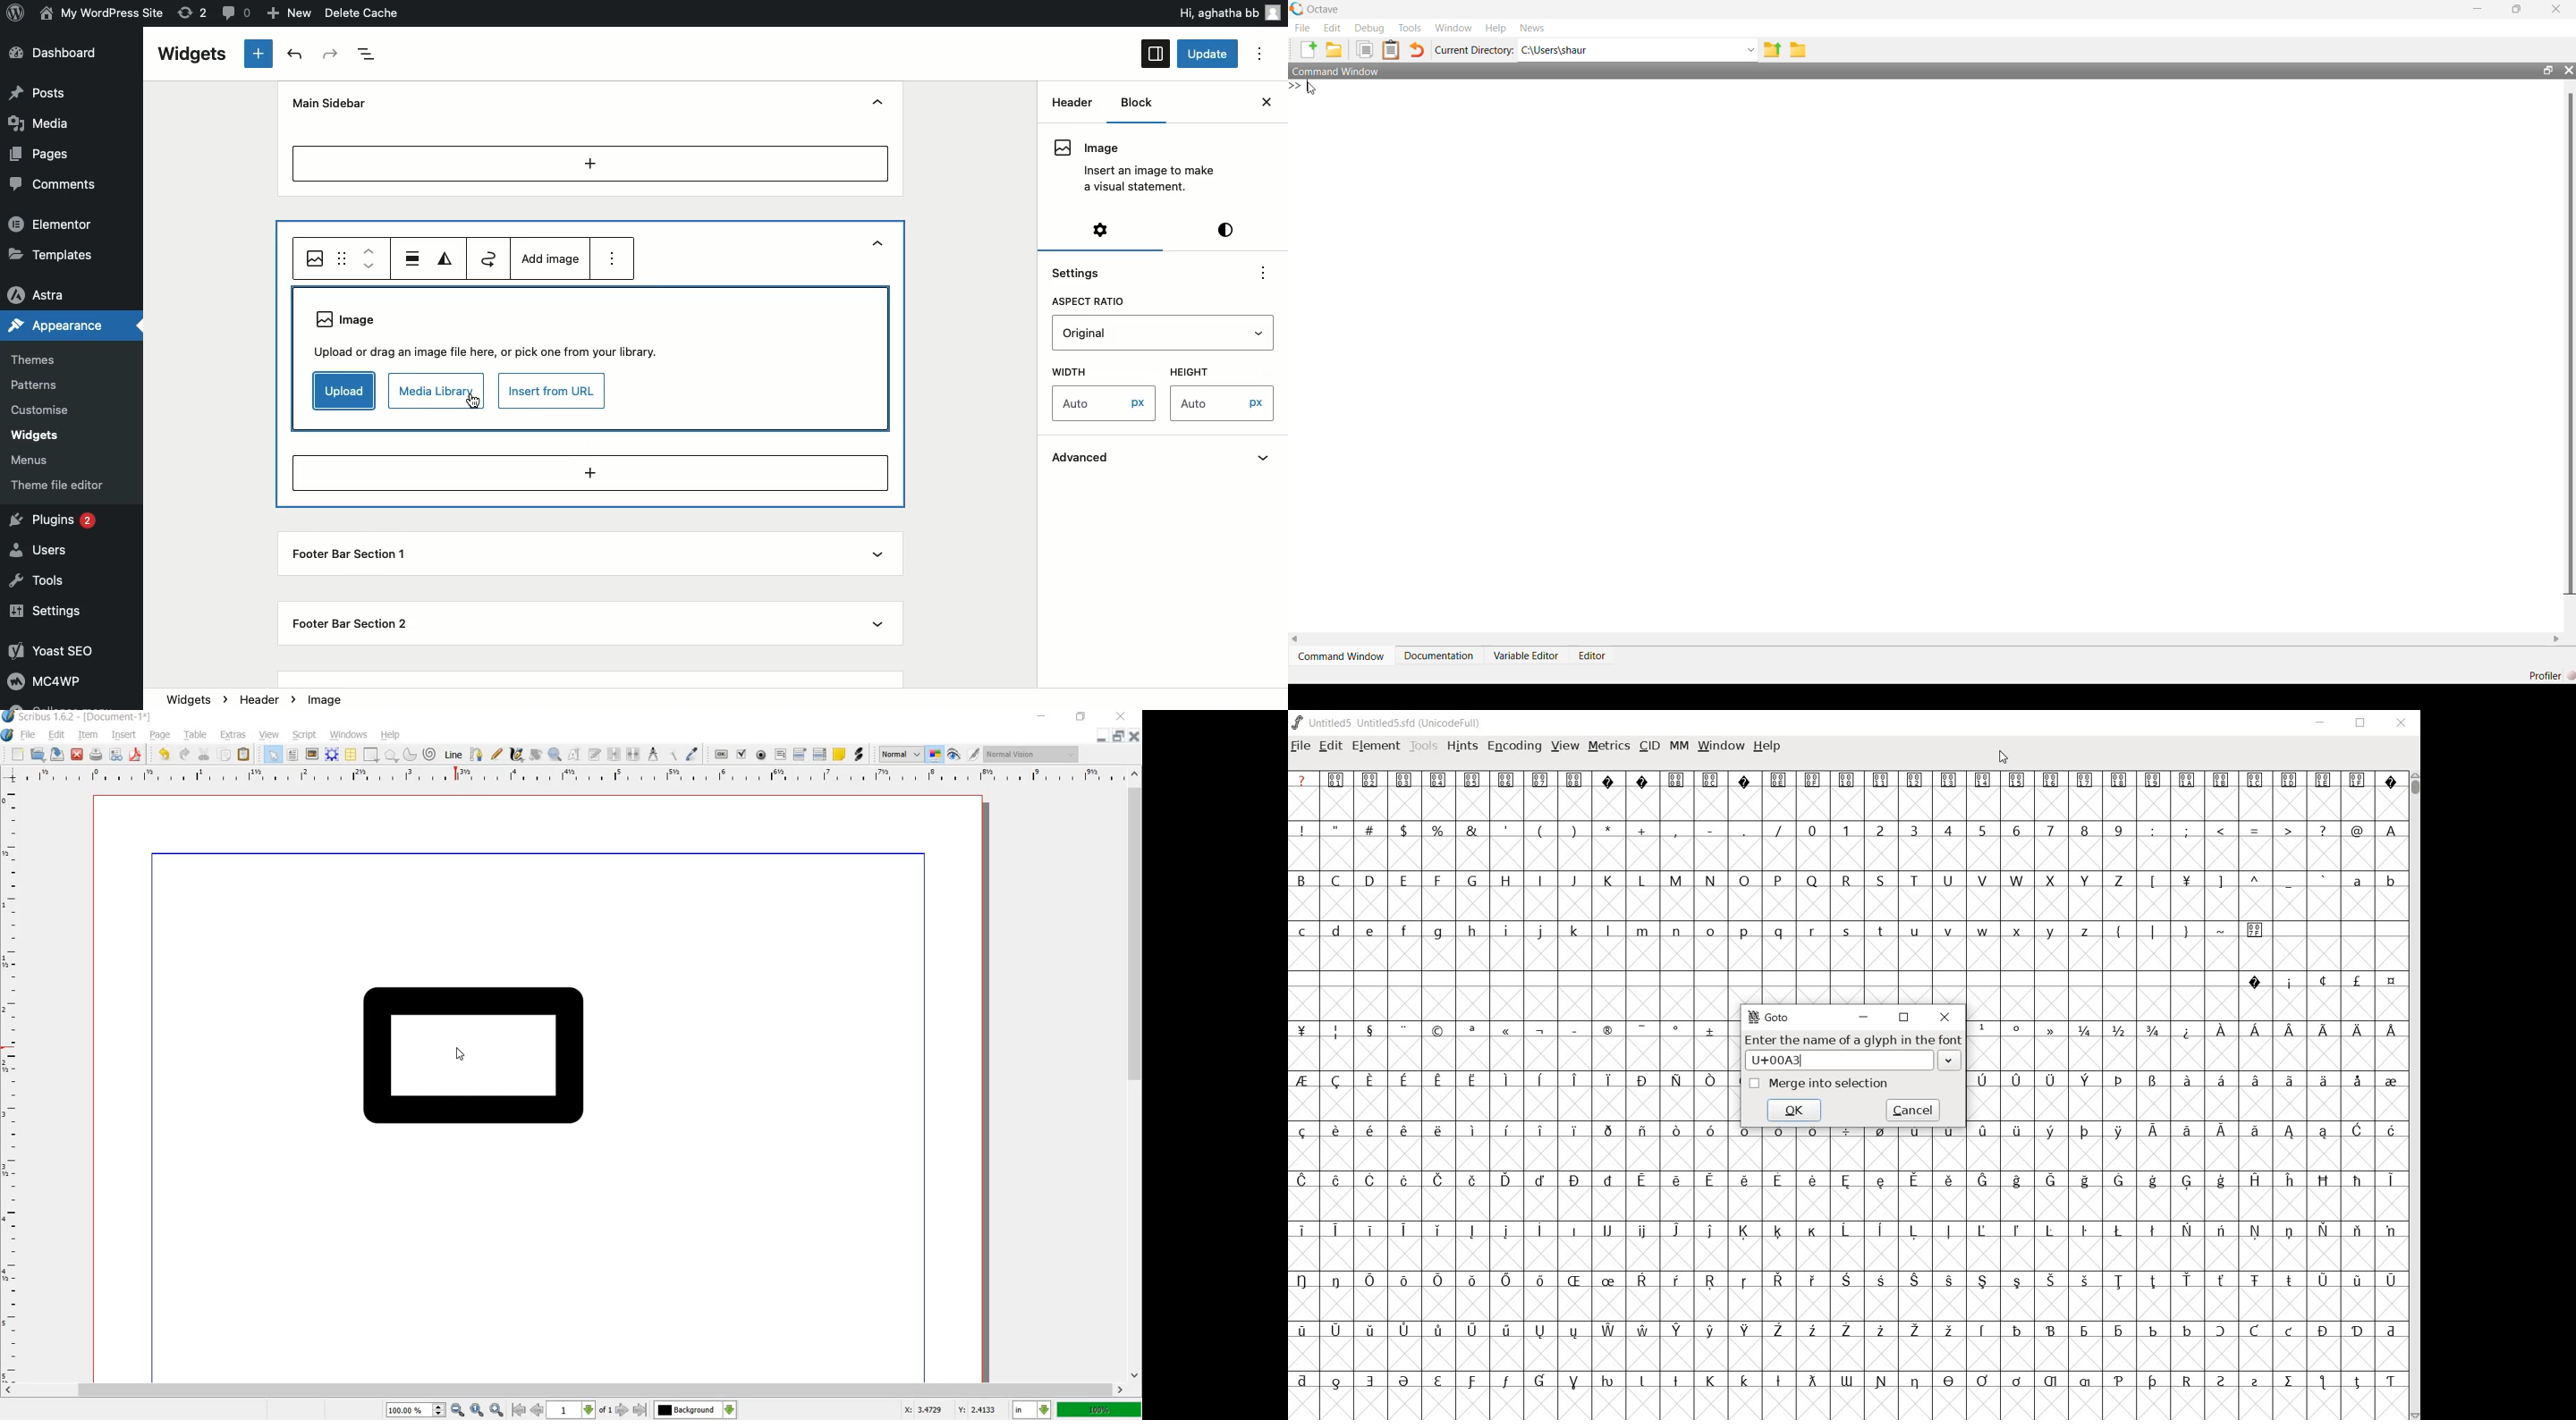  Describe the element at coordinates (1606, 1282) in the screenshot. I see `Symbol` at that location.